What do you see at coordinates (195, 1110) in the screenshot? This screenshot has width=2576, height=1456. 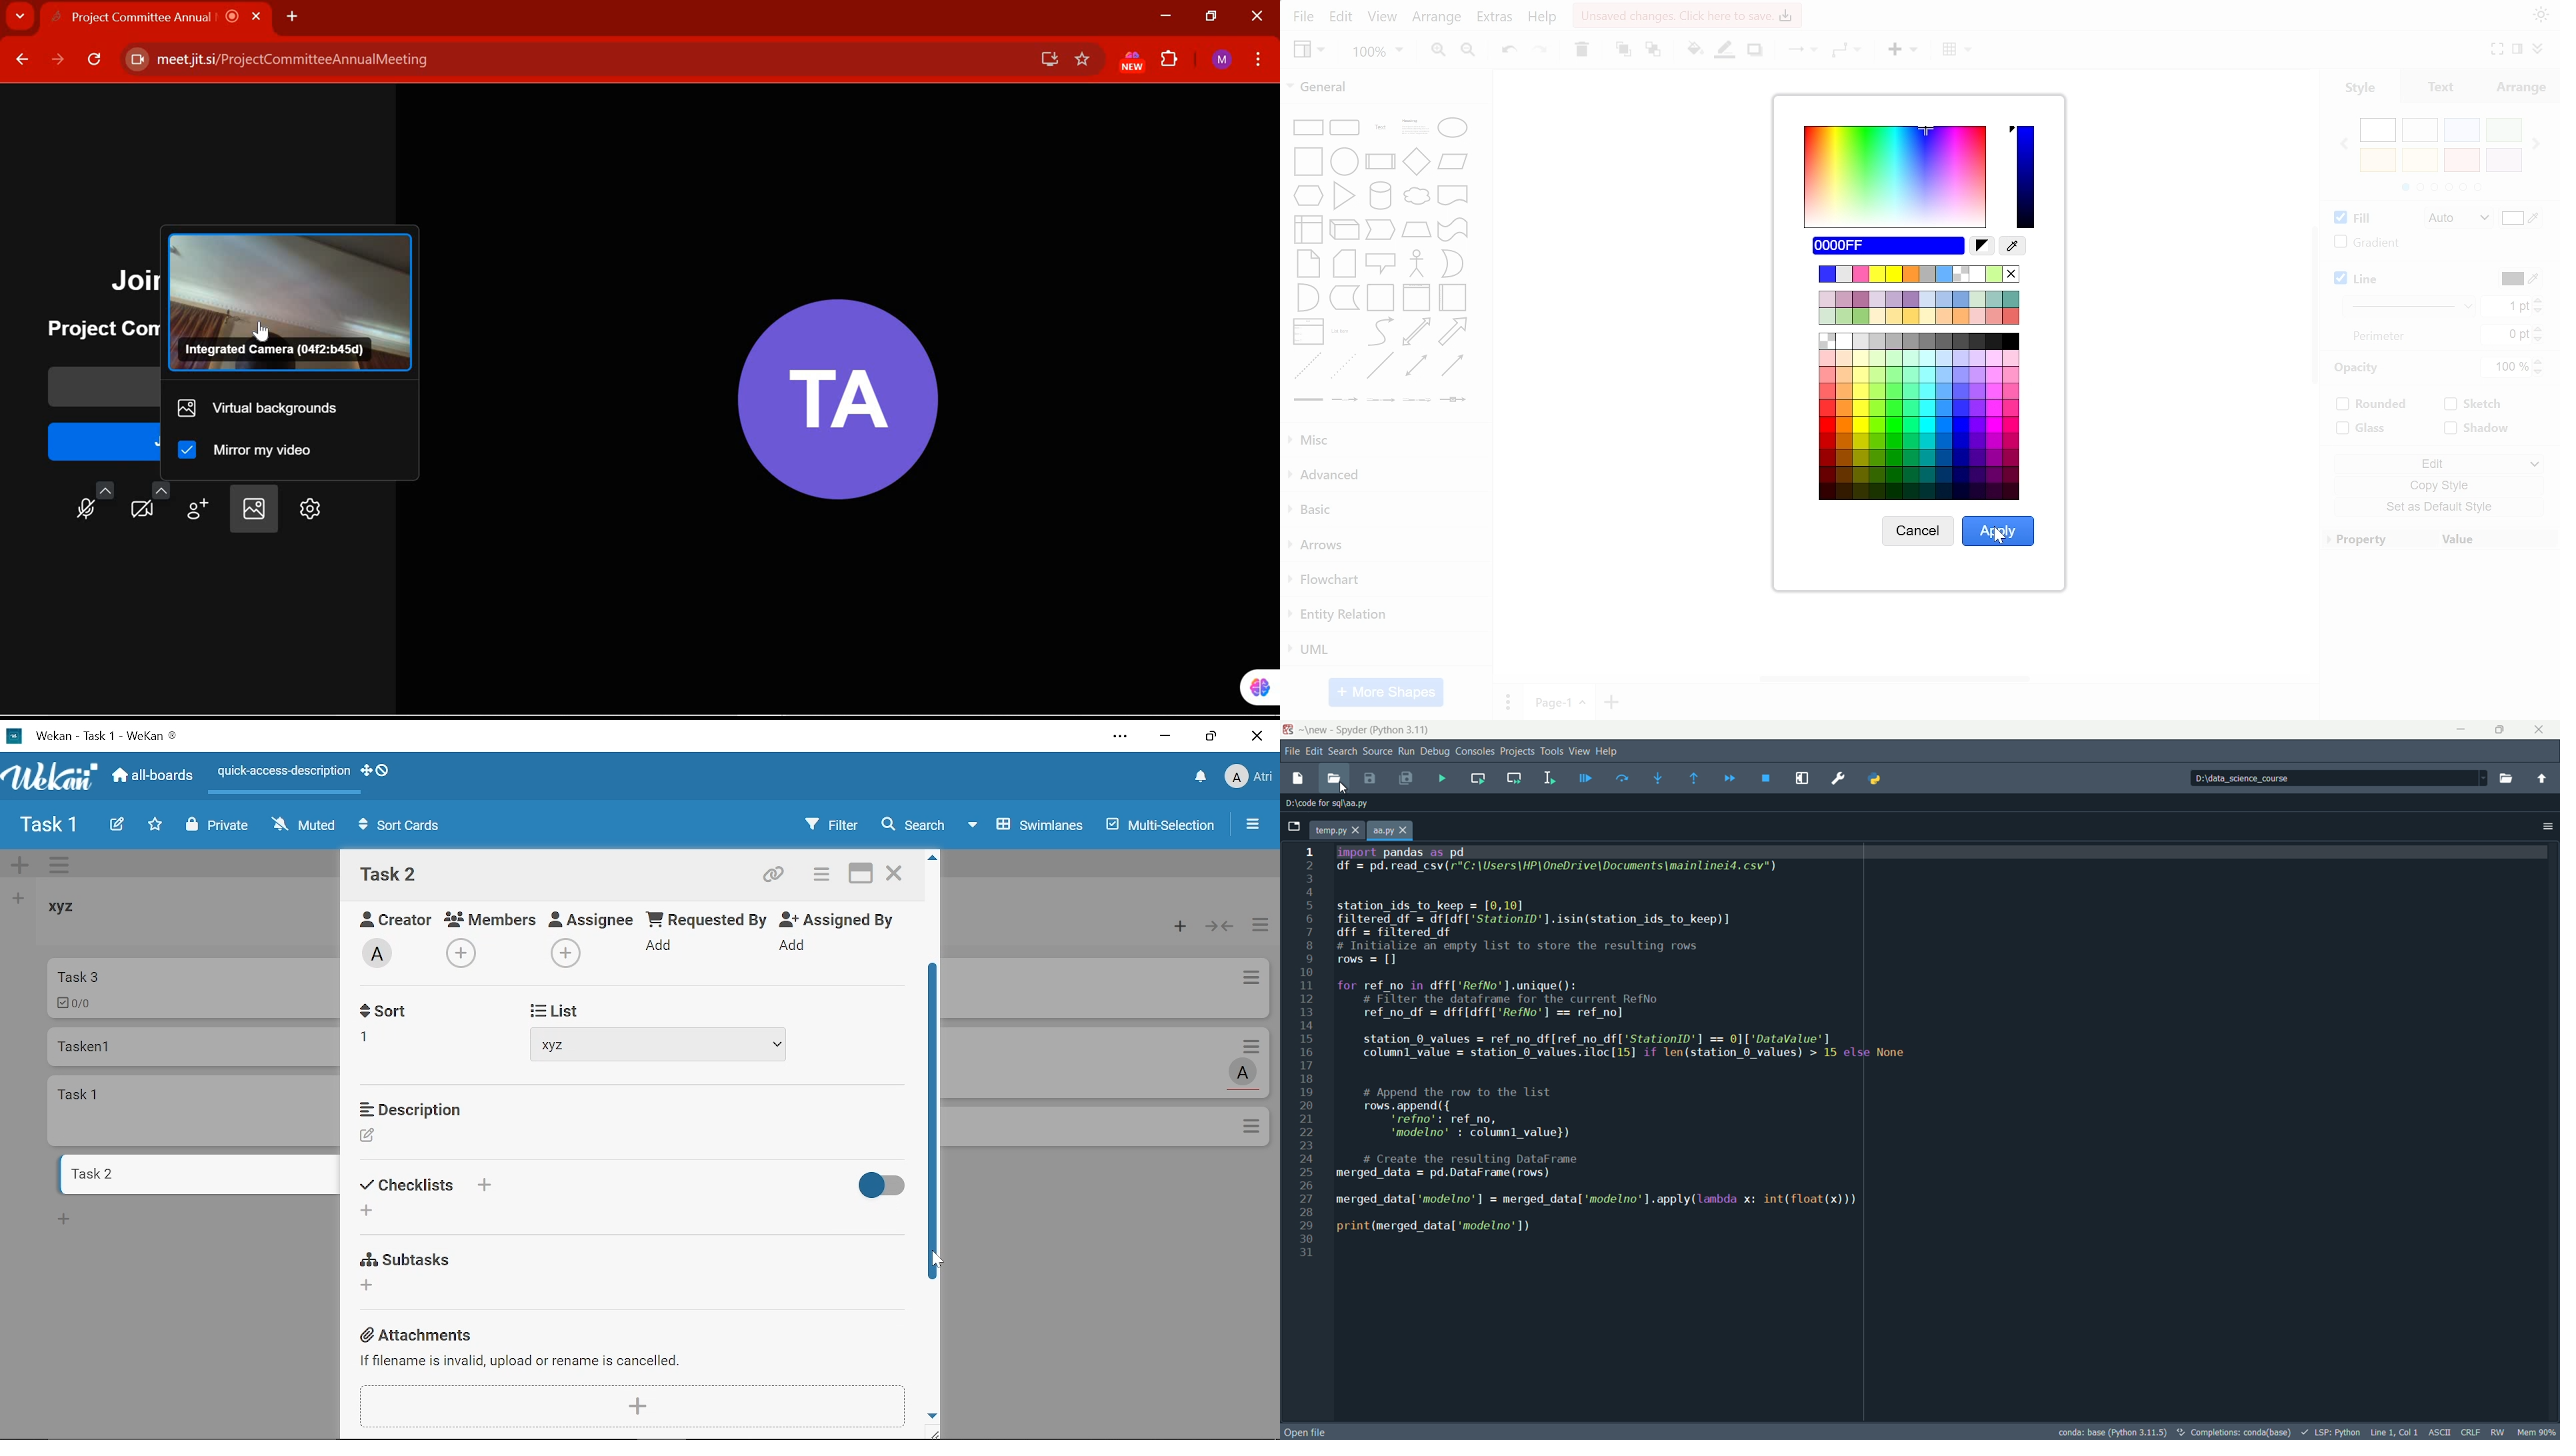 I see `card named "task 1"` at bounding box center [195, 1110].